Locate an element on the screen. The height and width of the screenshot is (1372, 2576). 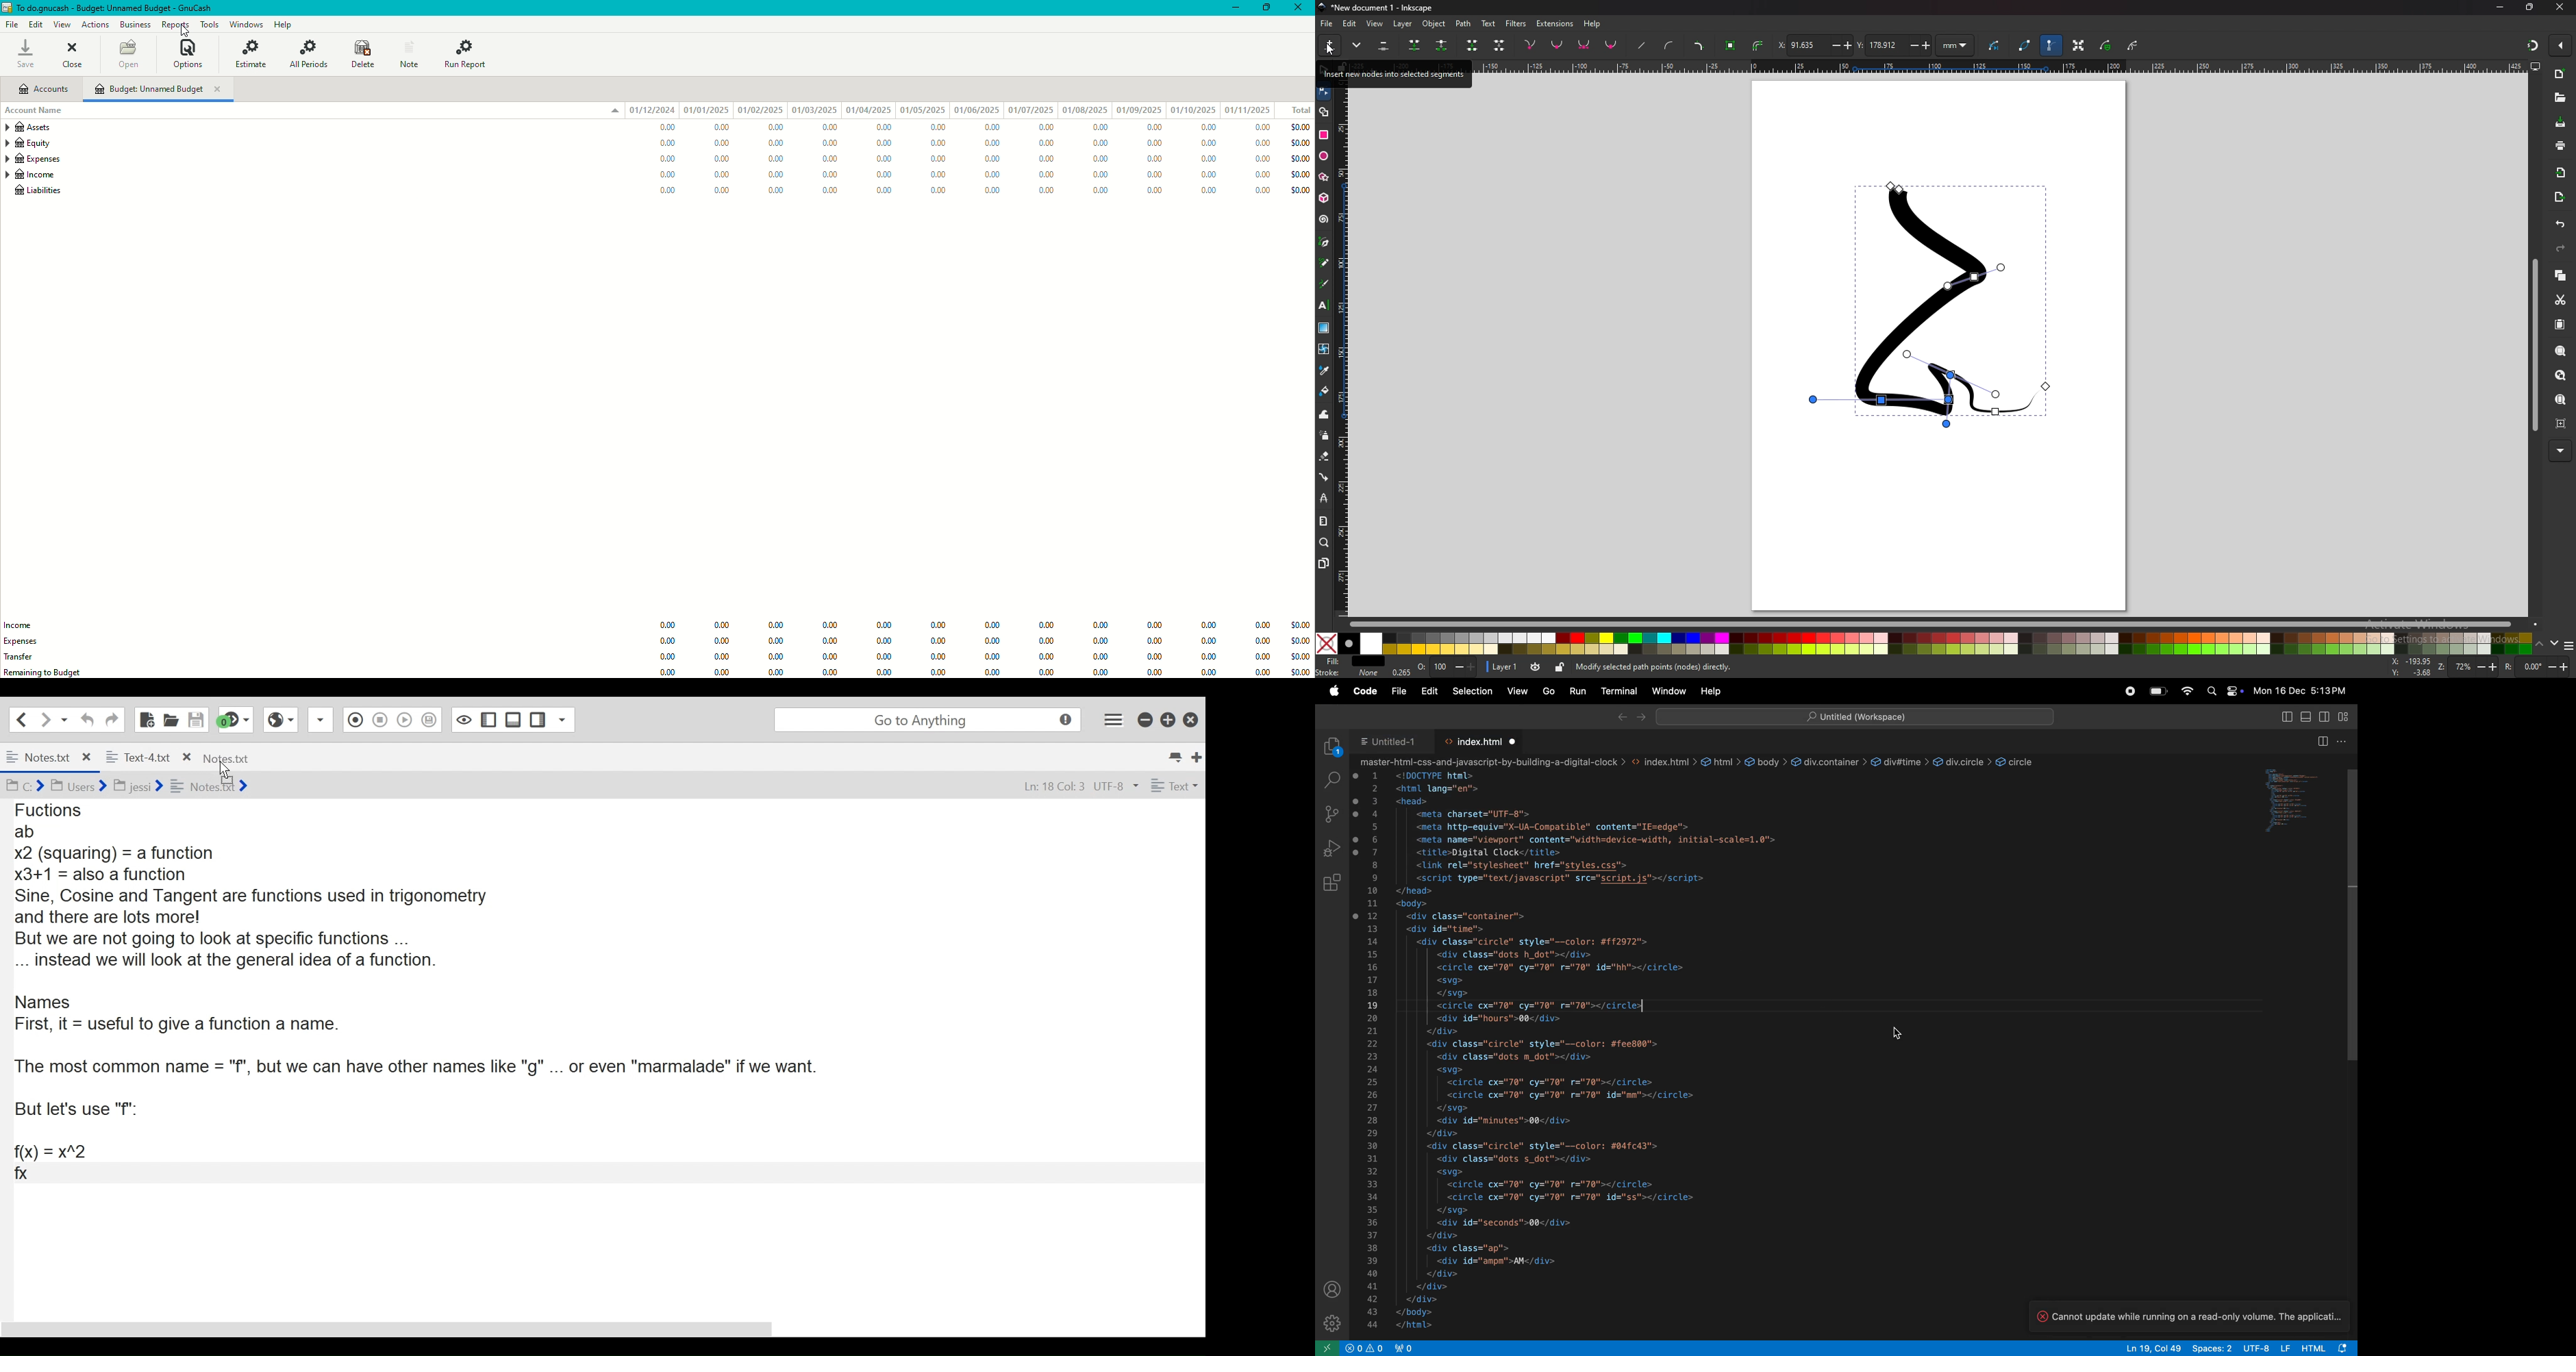
spaces: 2 is located at coordinates (2213, 1348).